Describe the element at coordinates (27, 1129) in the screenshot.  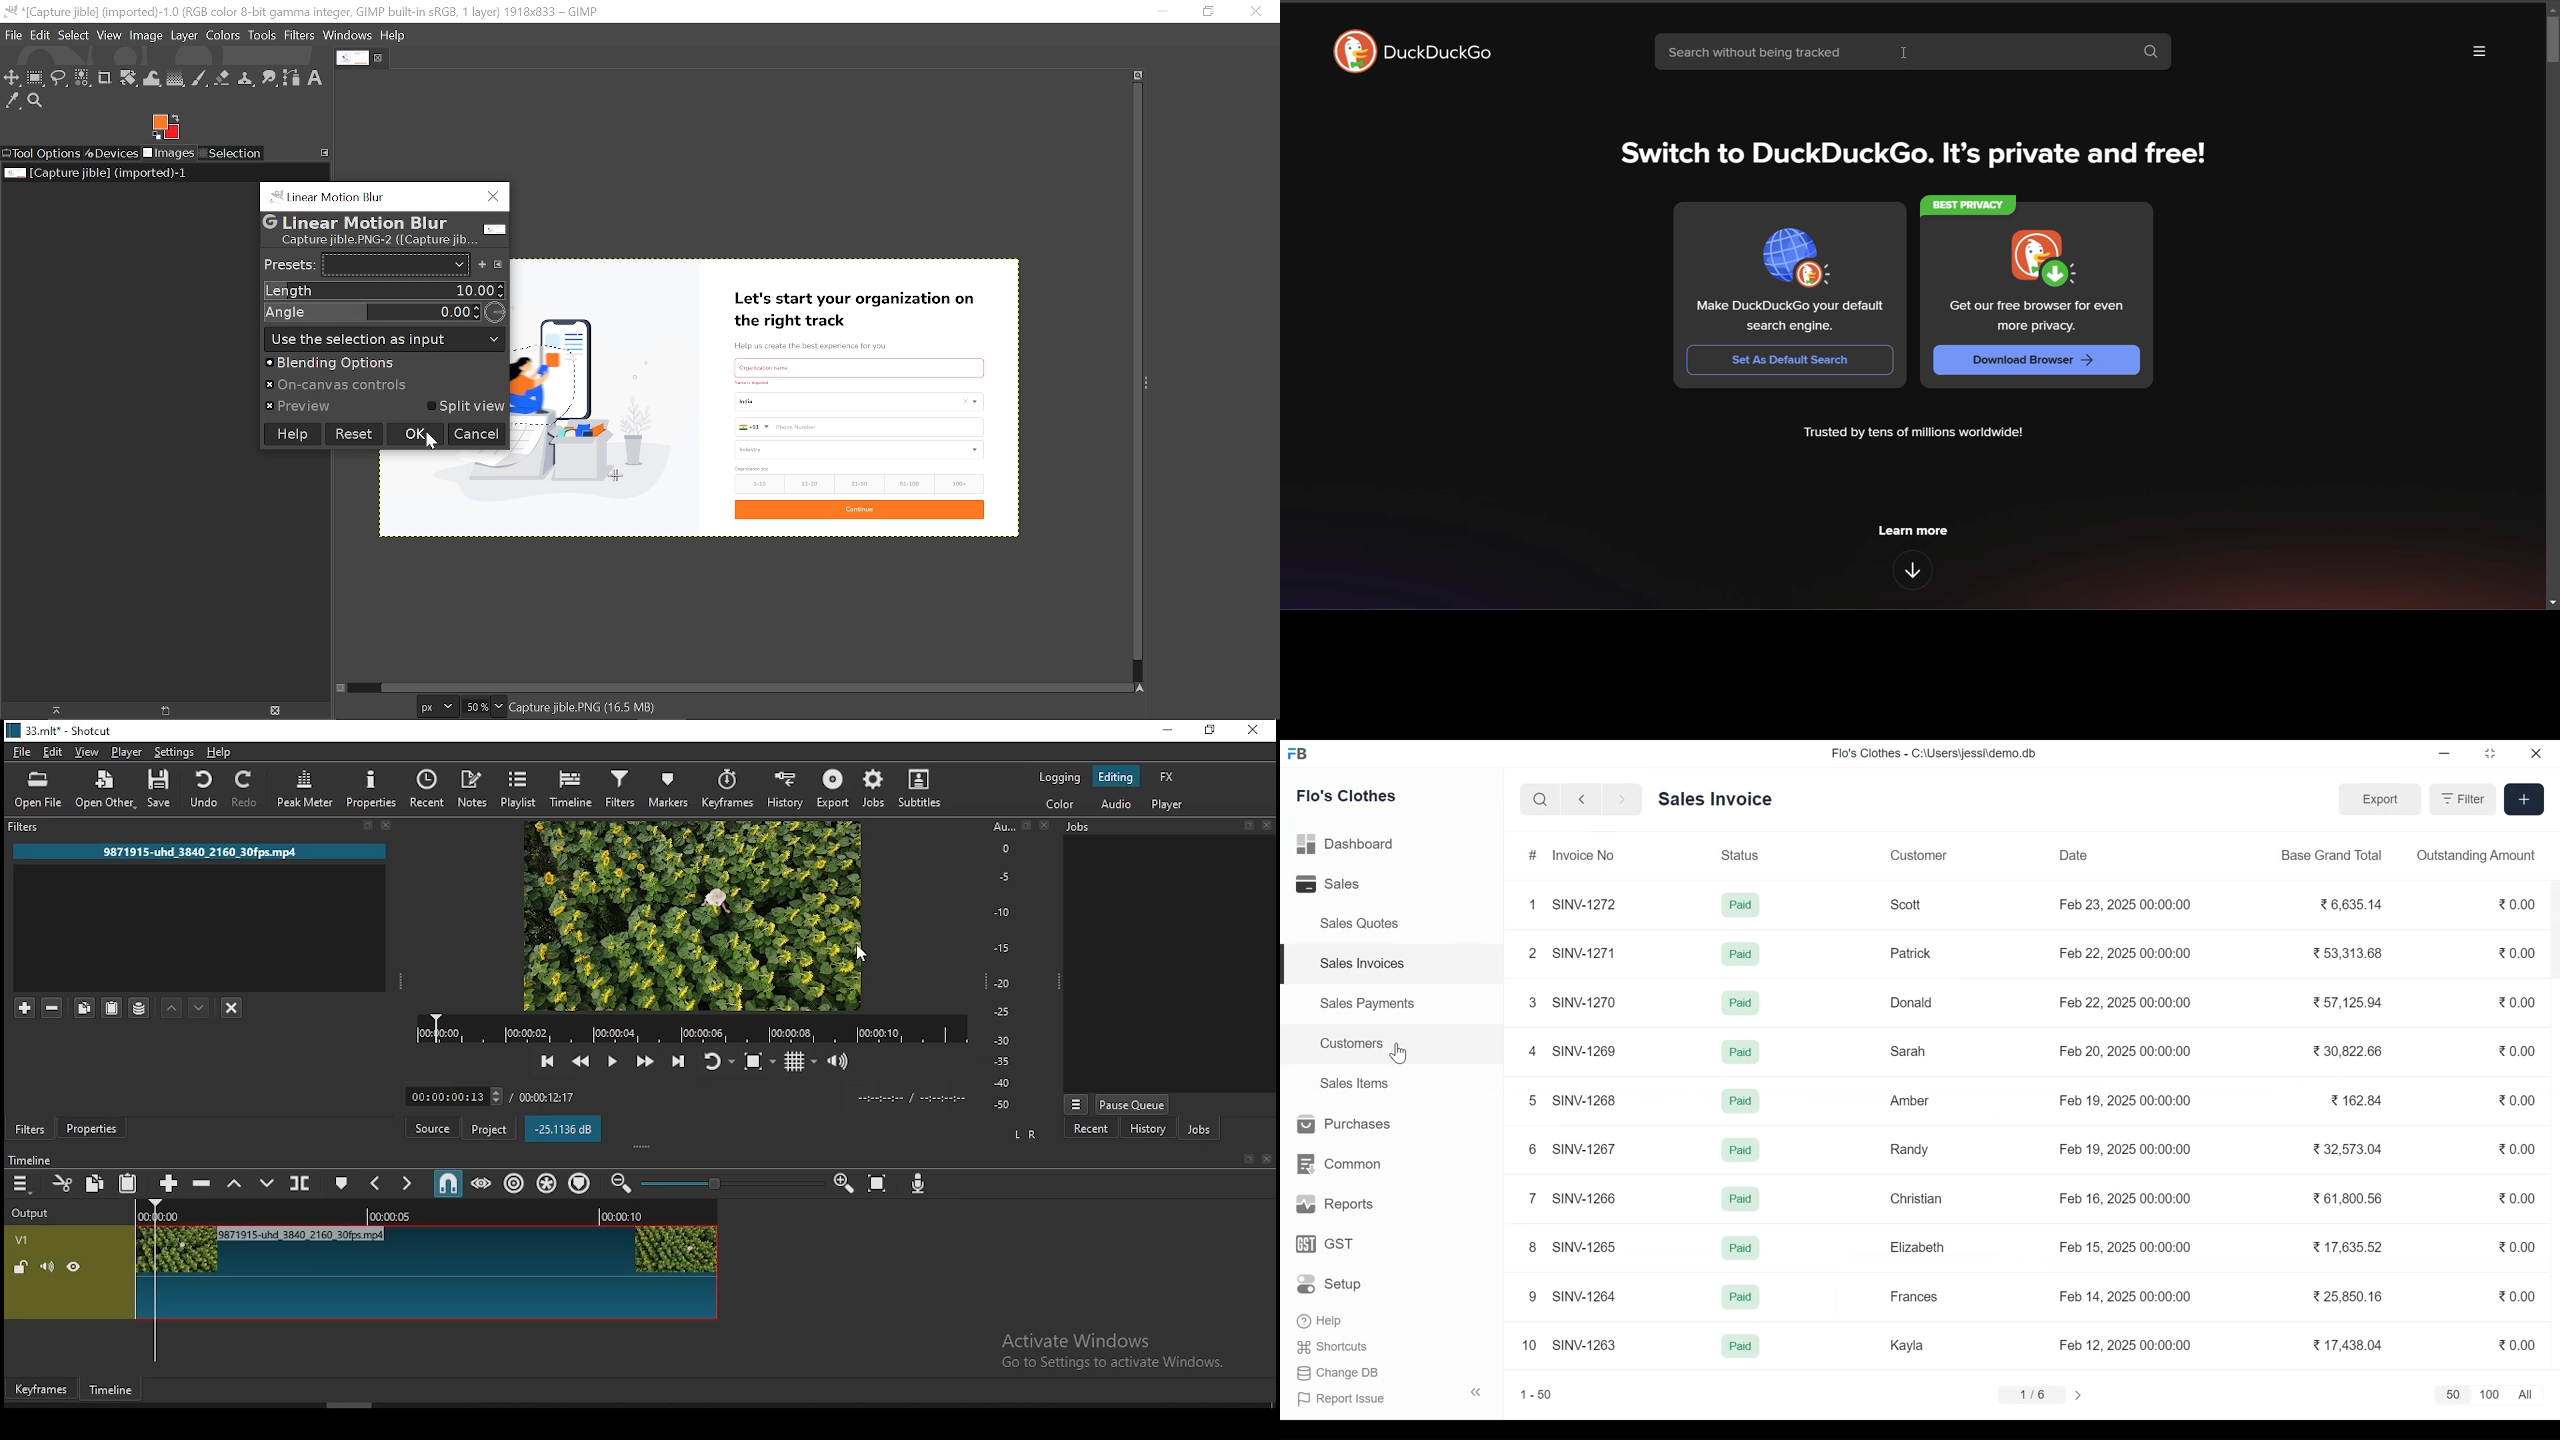
I see `filters` at that location.